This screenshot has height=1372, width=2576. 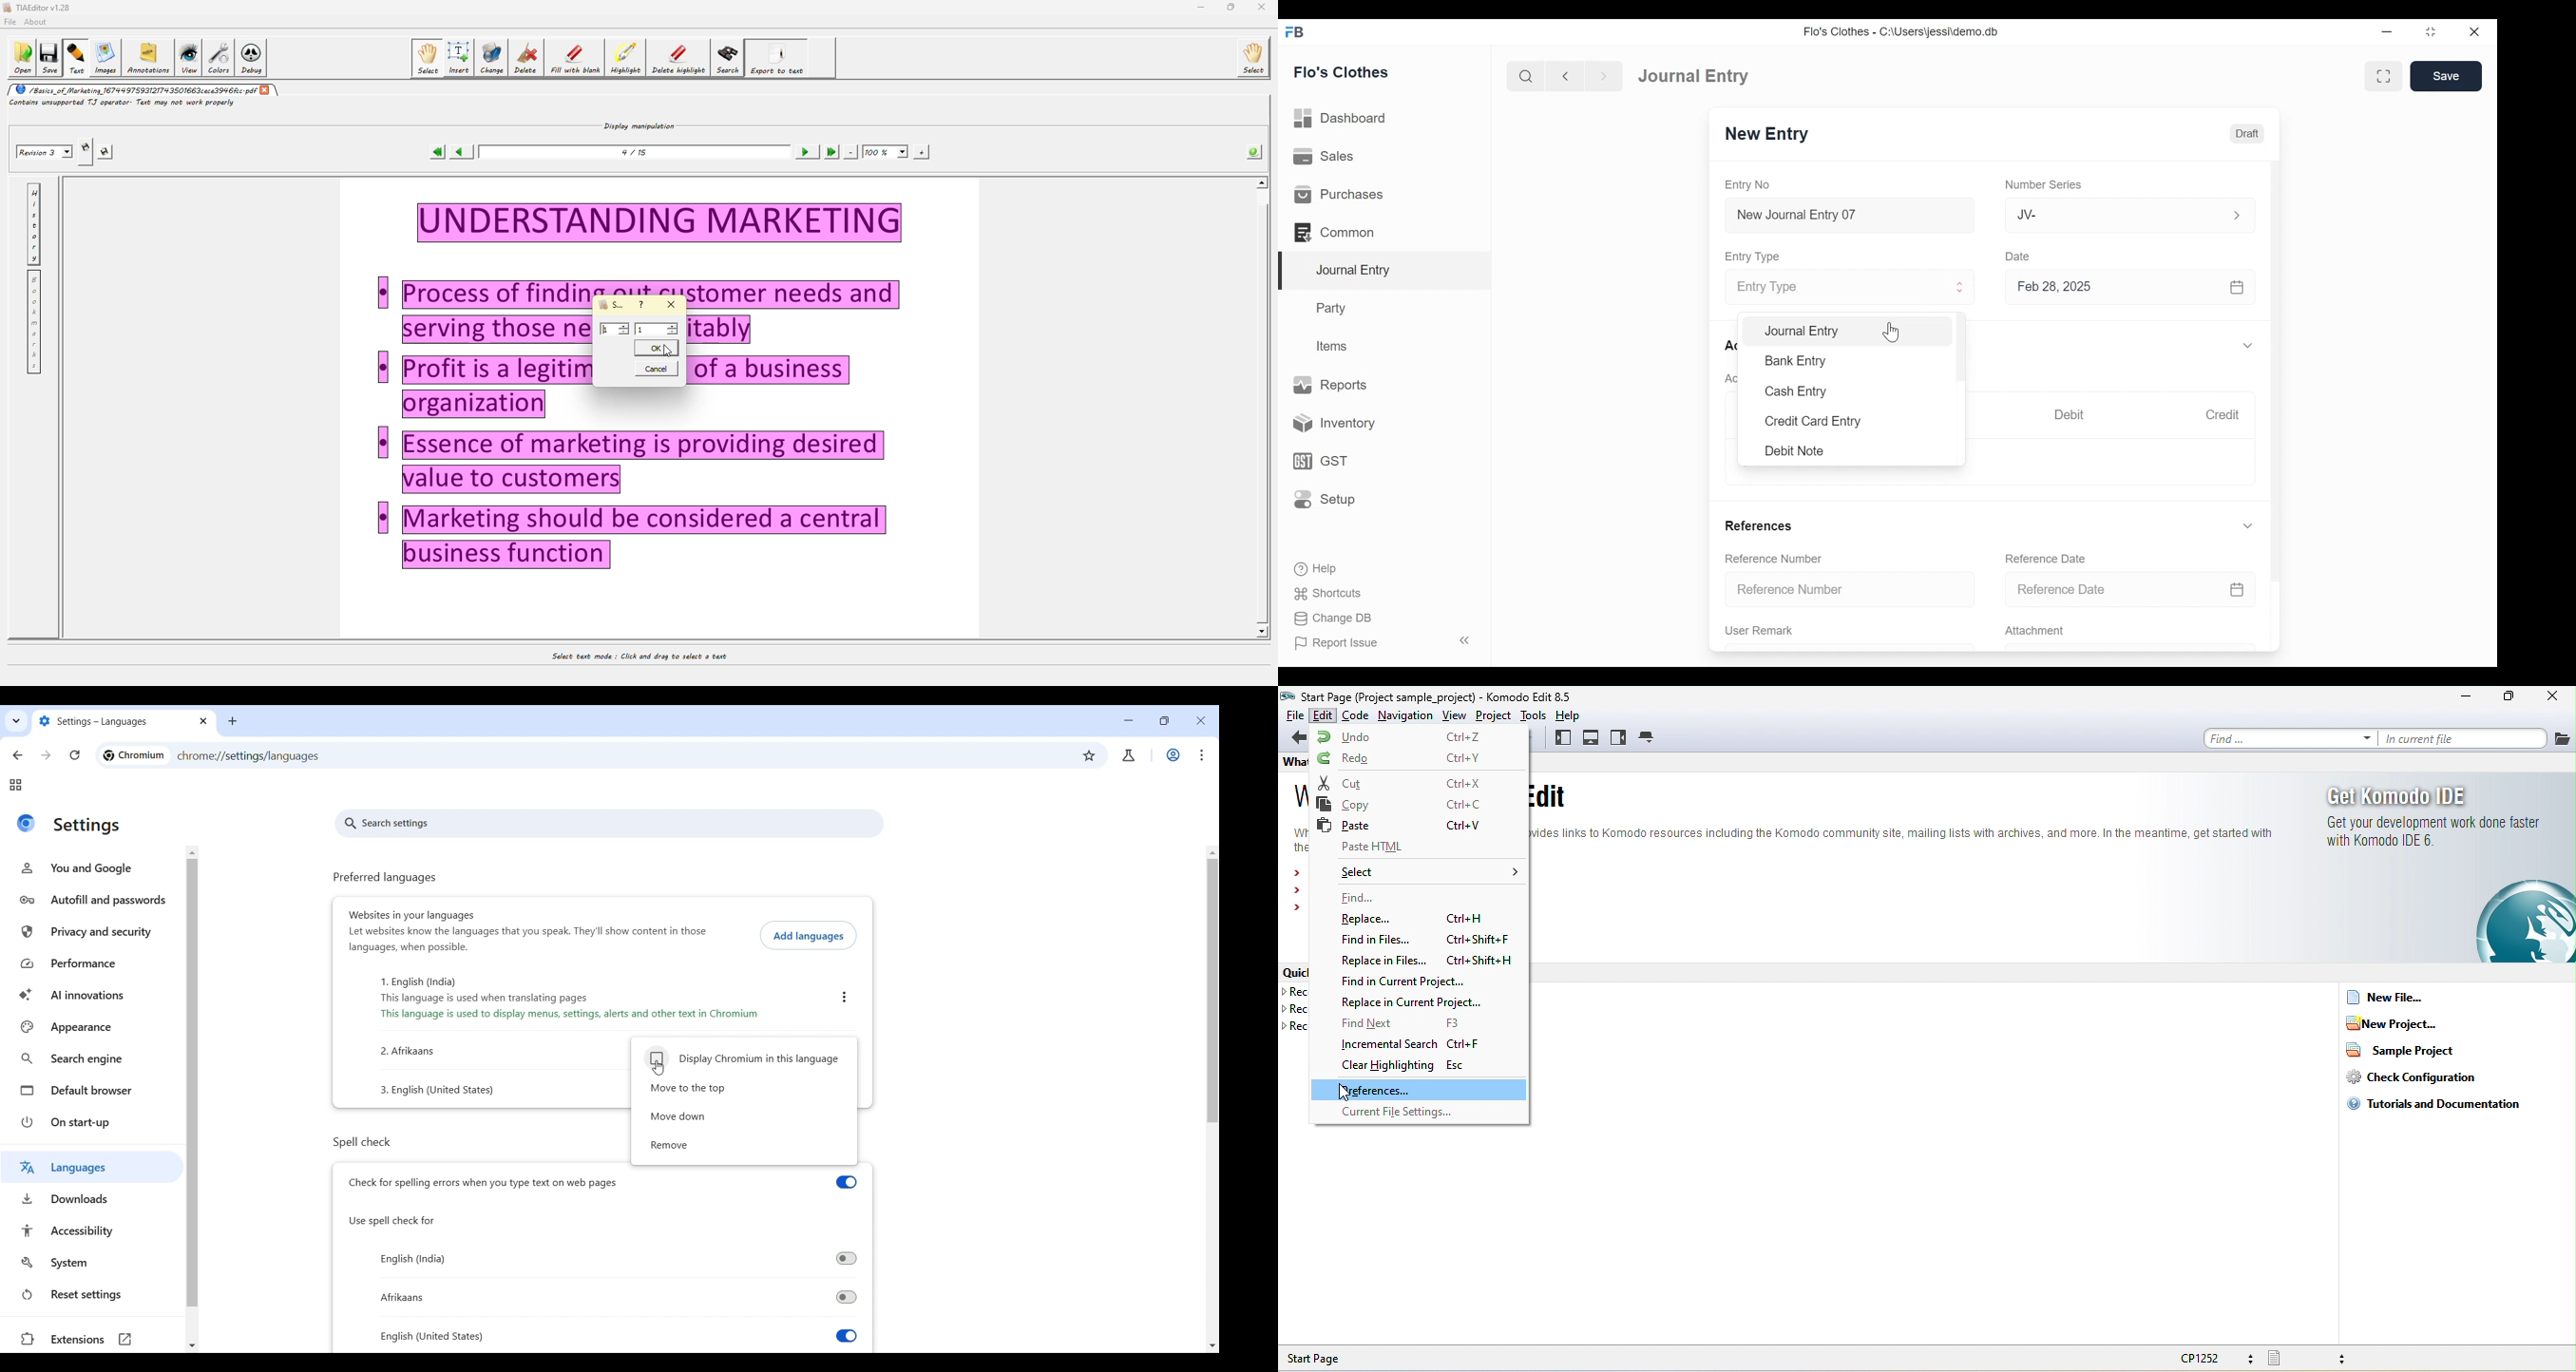 What do you see at coordinates (2127, 590) in the screenshot?
I see `Reference Date` at bounding box center [2127, 590].